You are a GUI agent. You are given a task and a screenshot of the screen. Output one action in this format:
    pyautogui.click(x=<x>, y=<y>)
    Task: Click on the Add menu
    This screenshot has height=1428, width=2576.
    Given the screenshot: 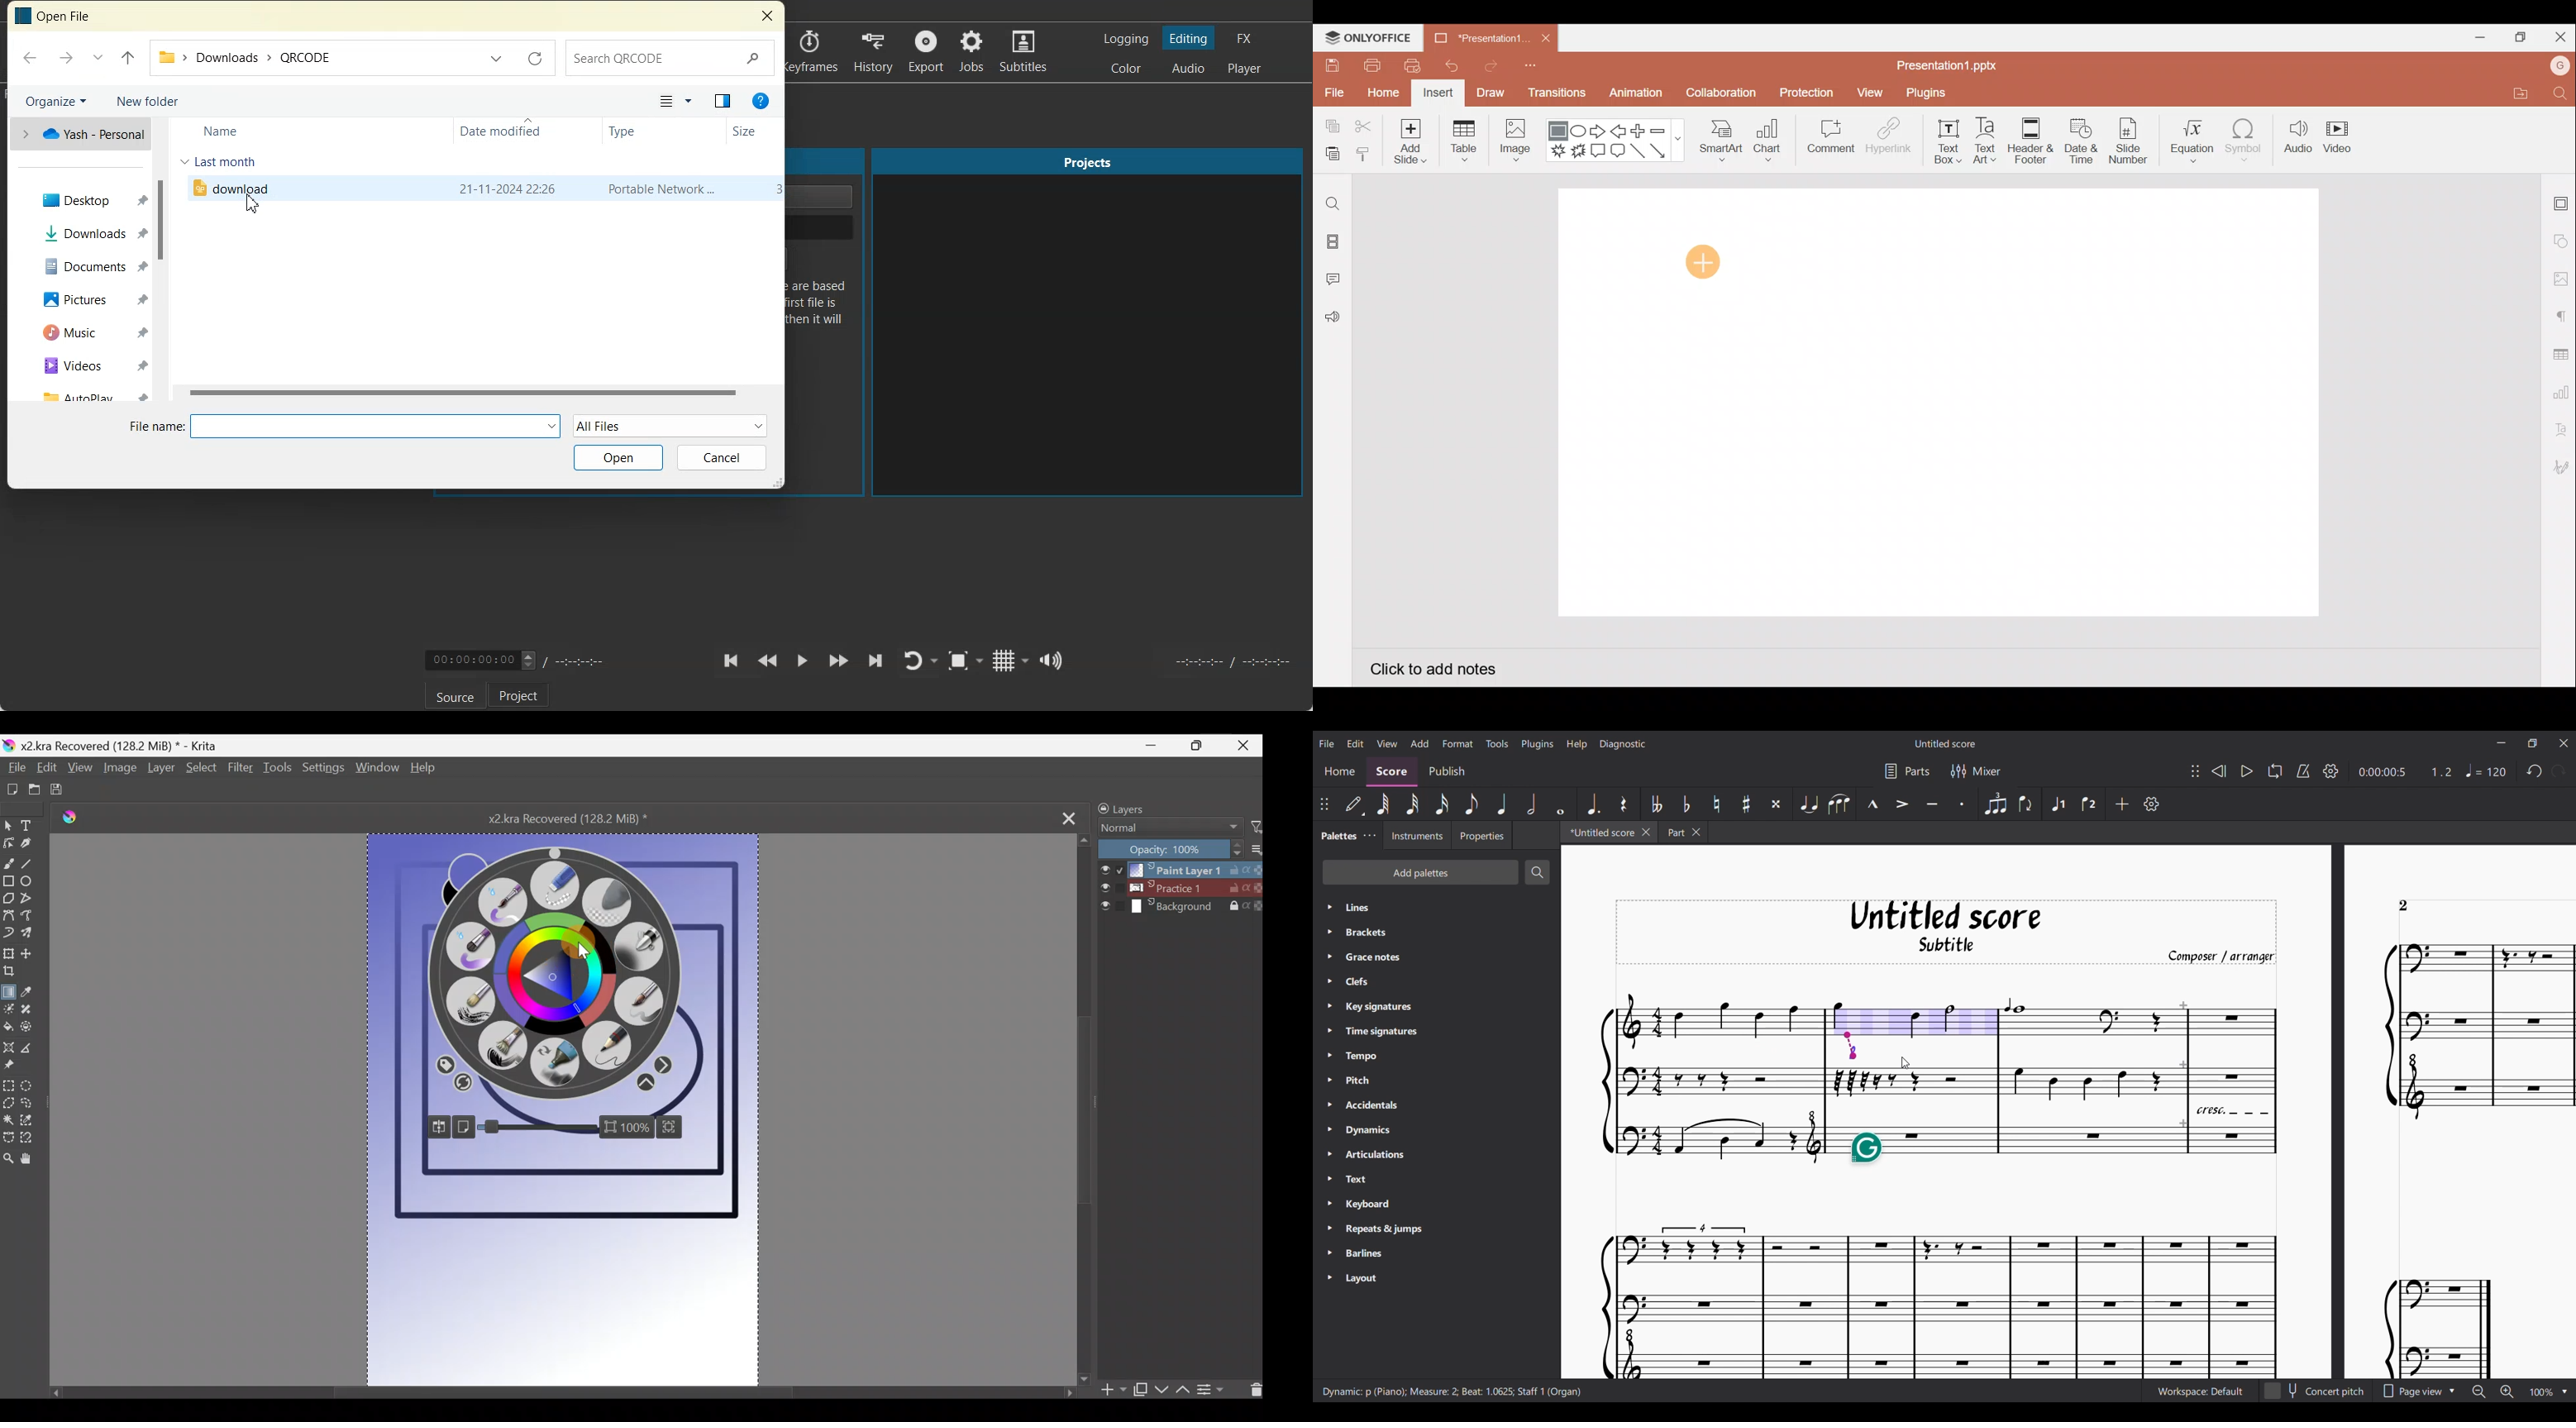 What is the action you would take?
    pyautogui.click(x=1419, y=743)
    